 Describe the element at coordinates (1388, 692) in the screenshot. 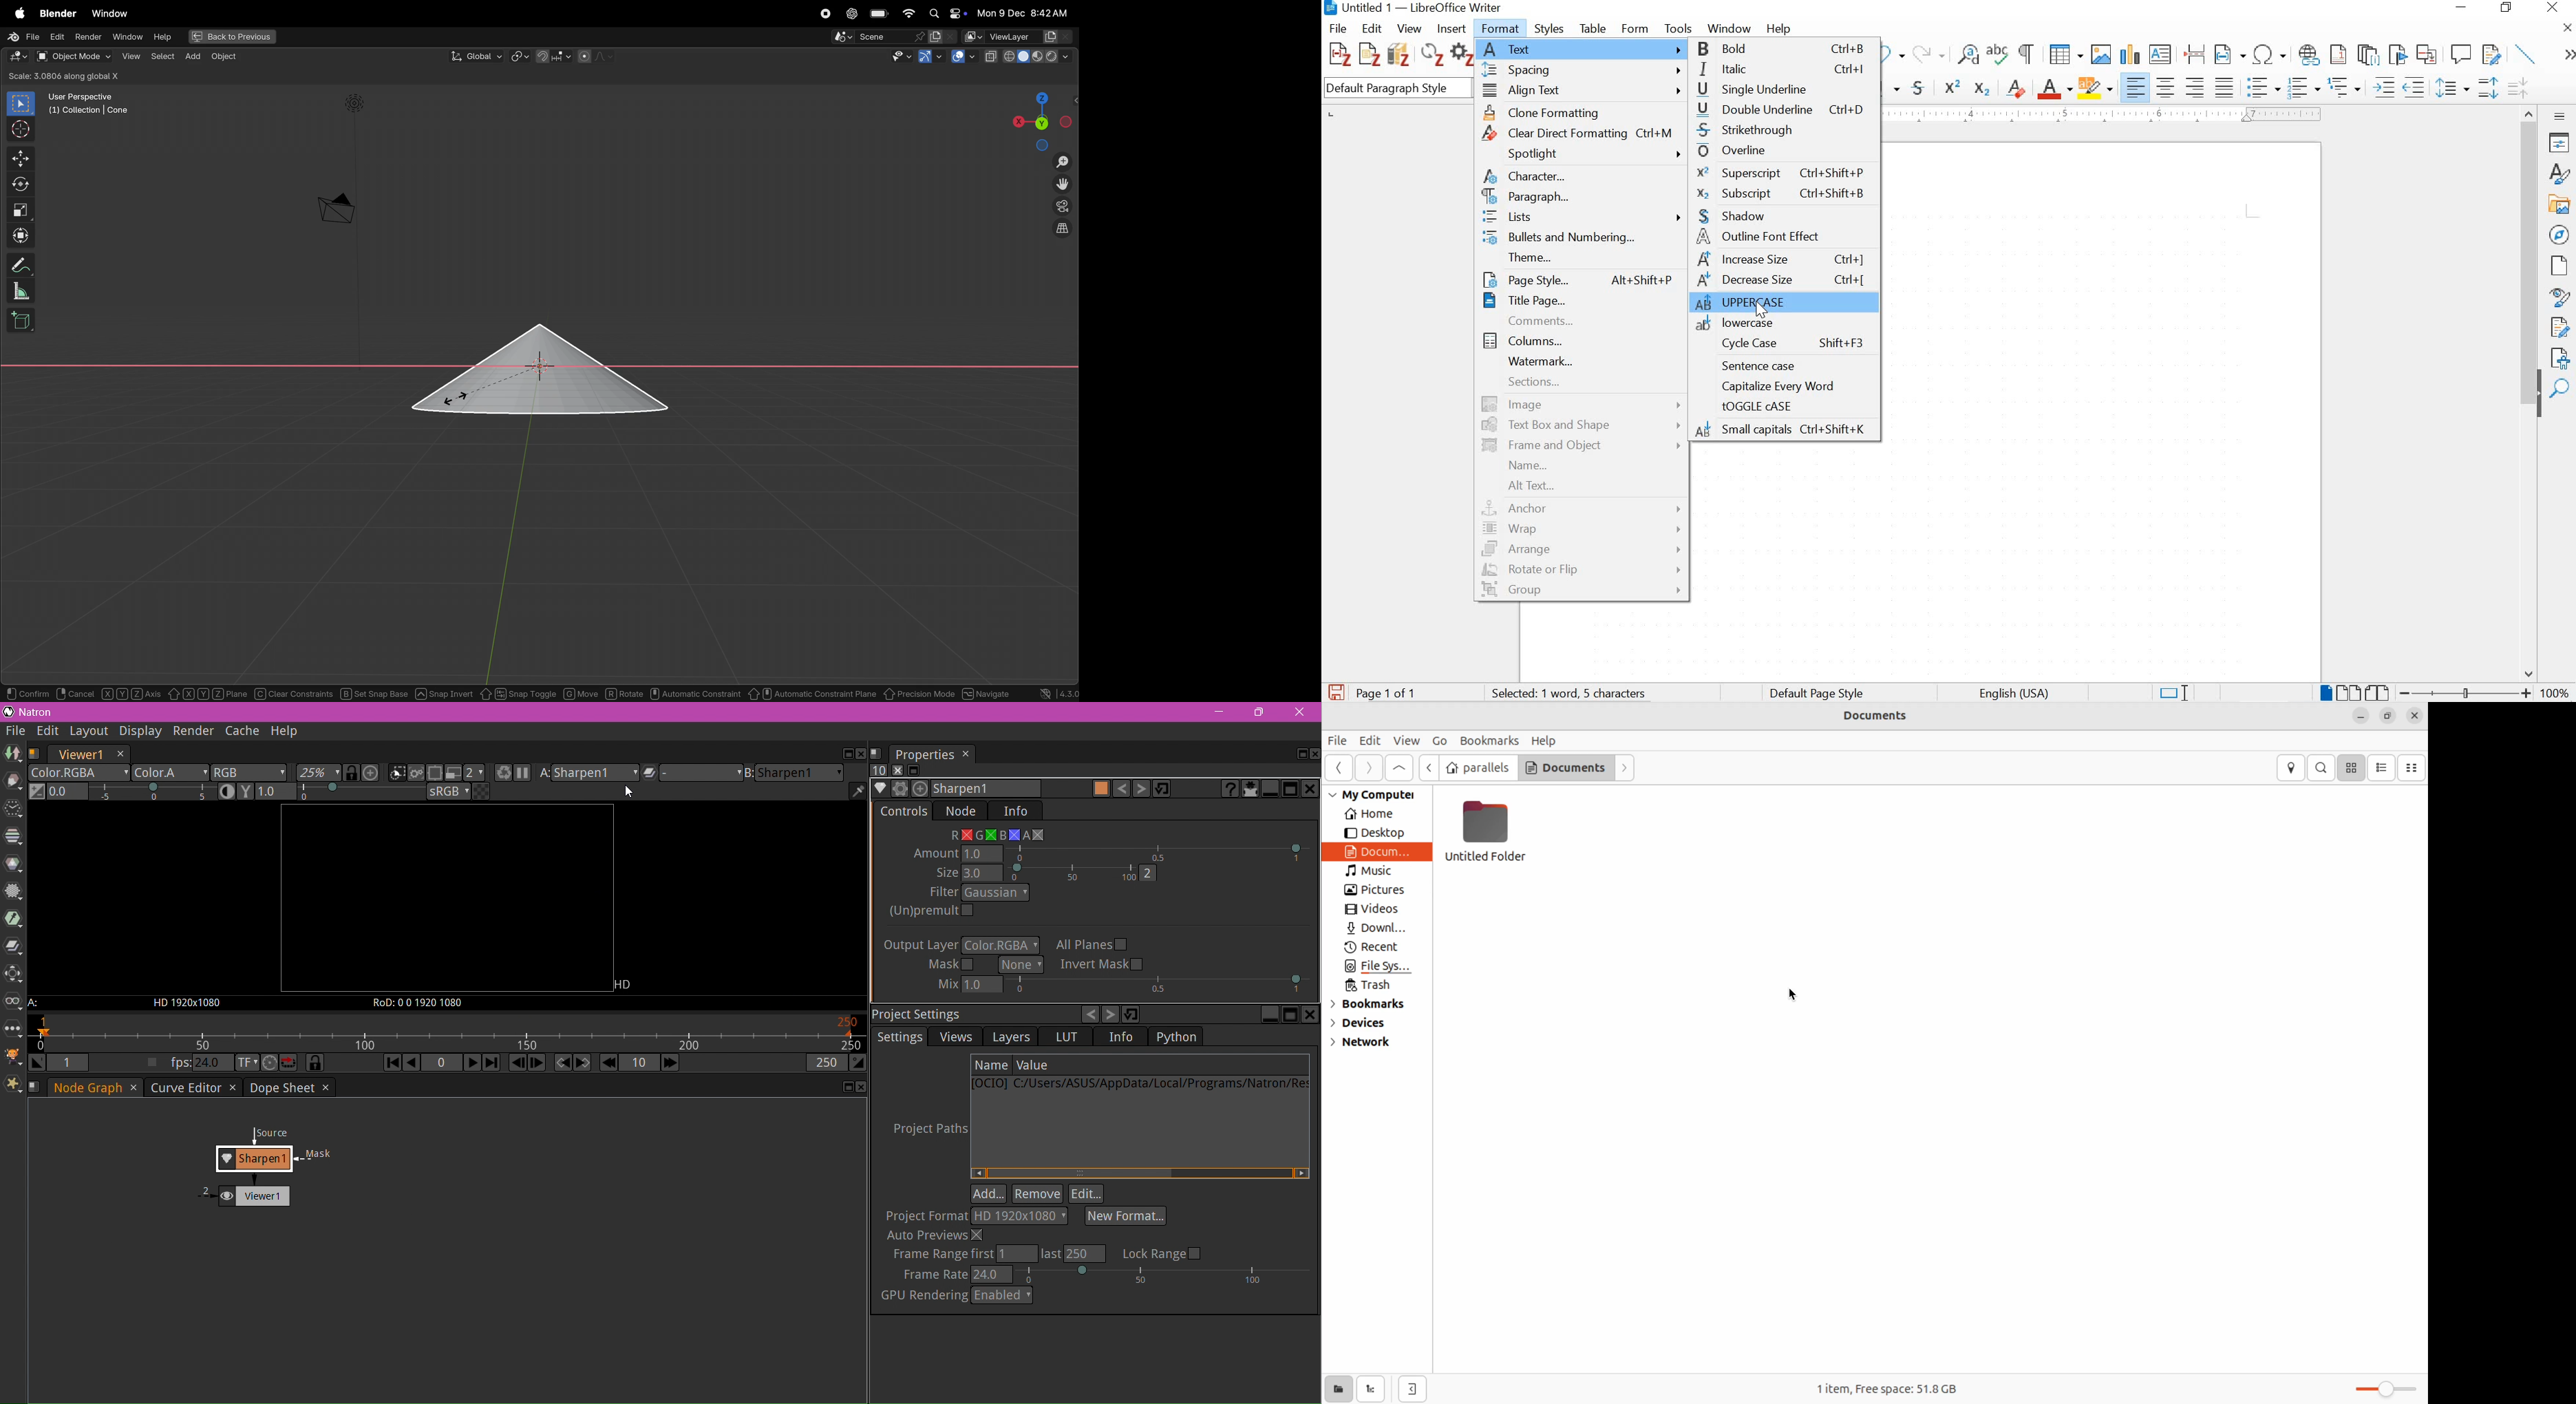

I see `page 1 of 1` at that location.